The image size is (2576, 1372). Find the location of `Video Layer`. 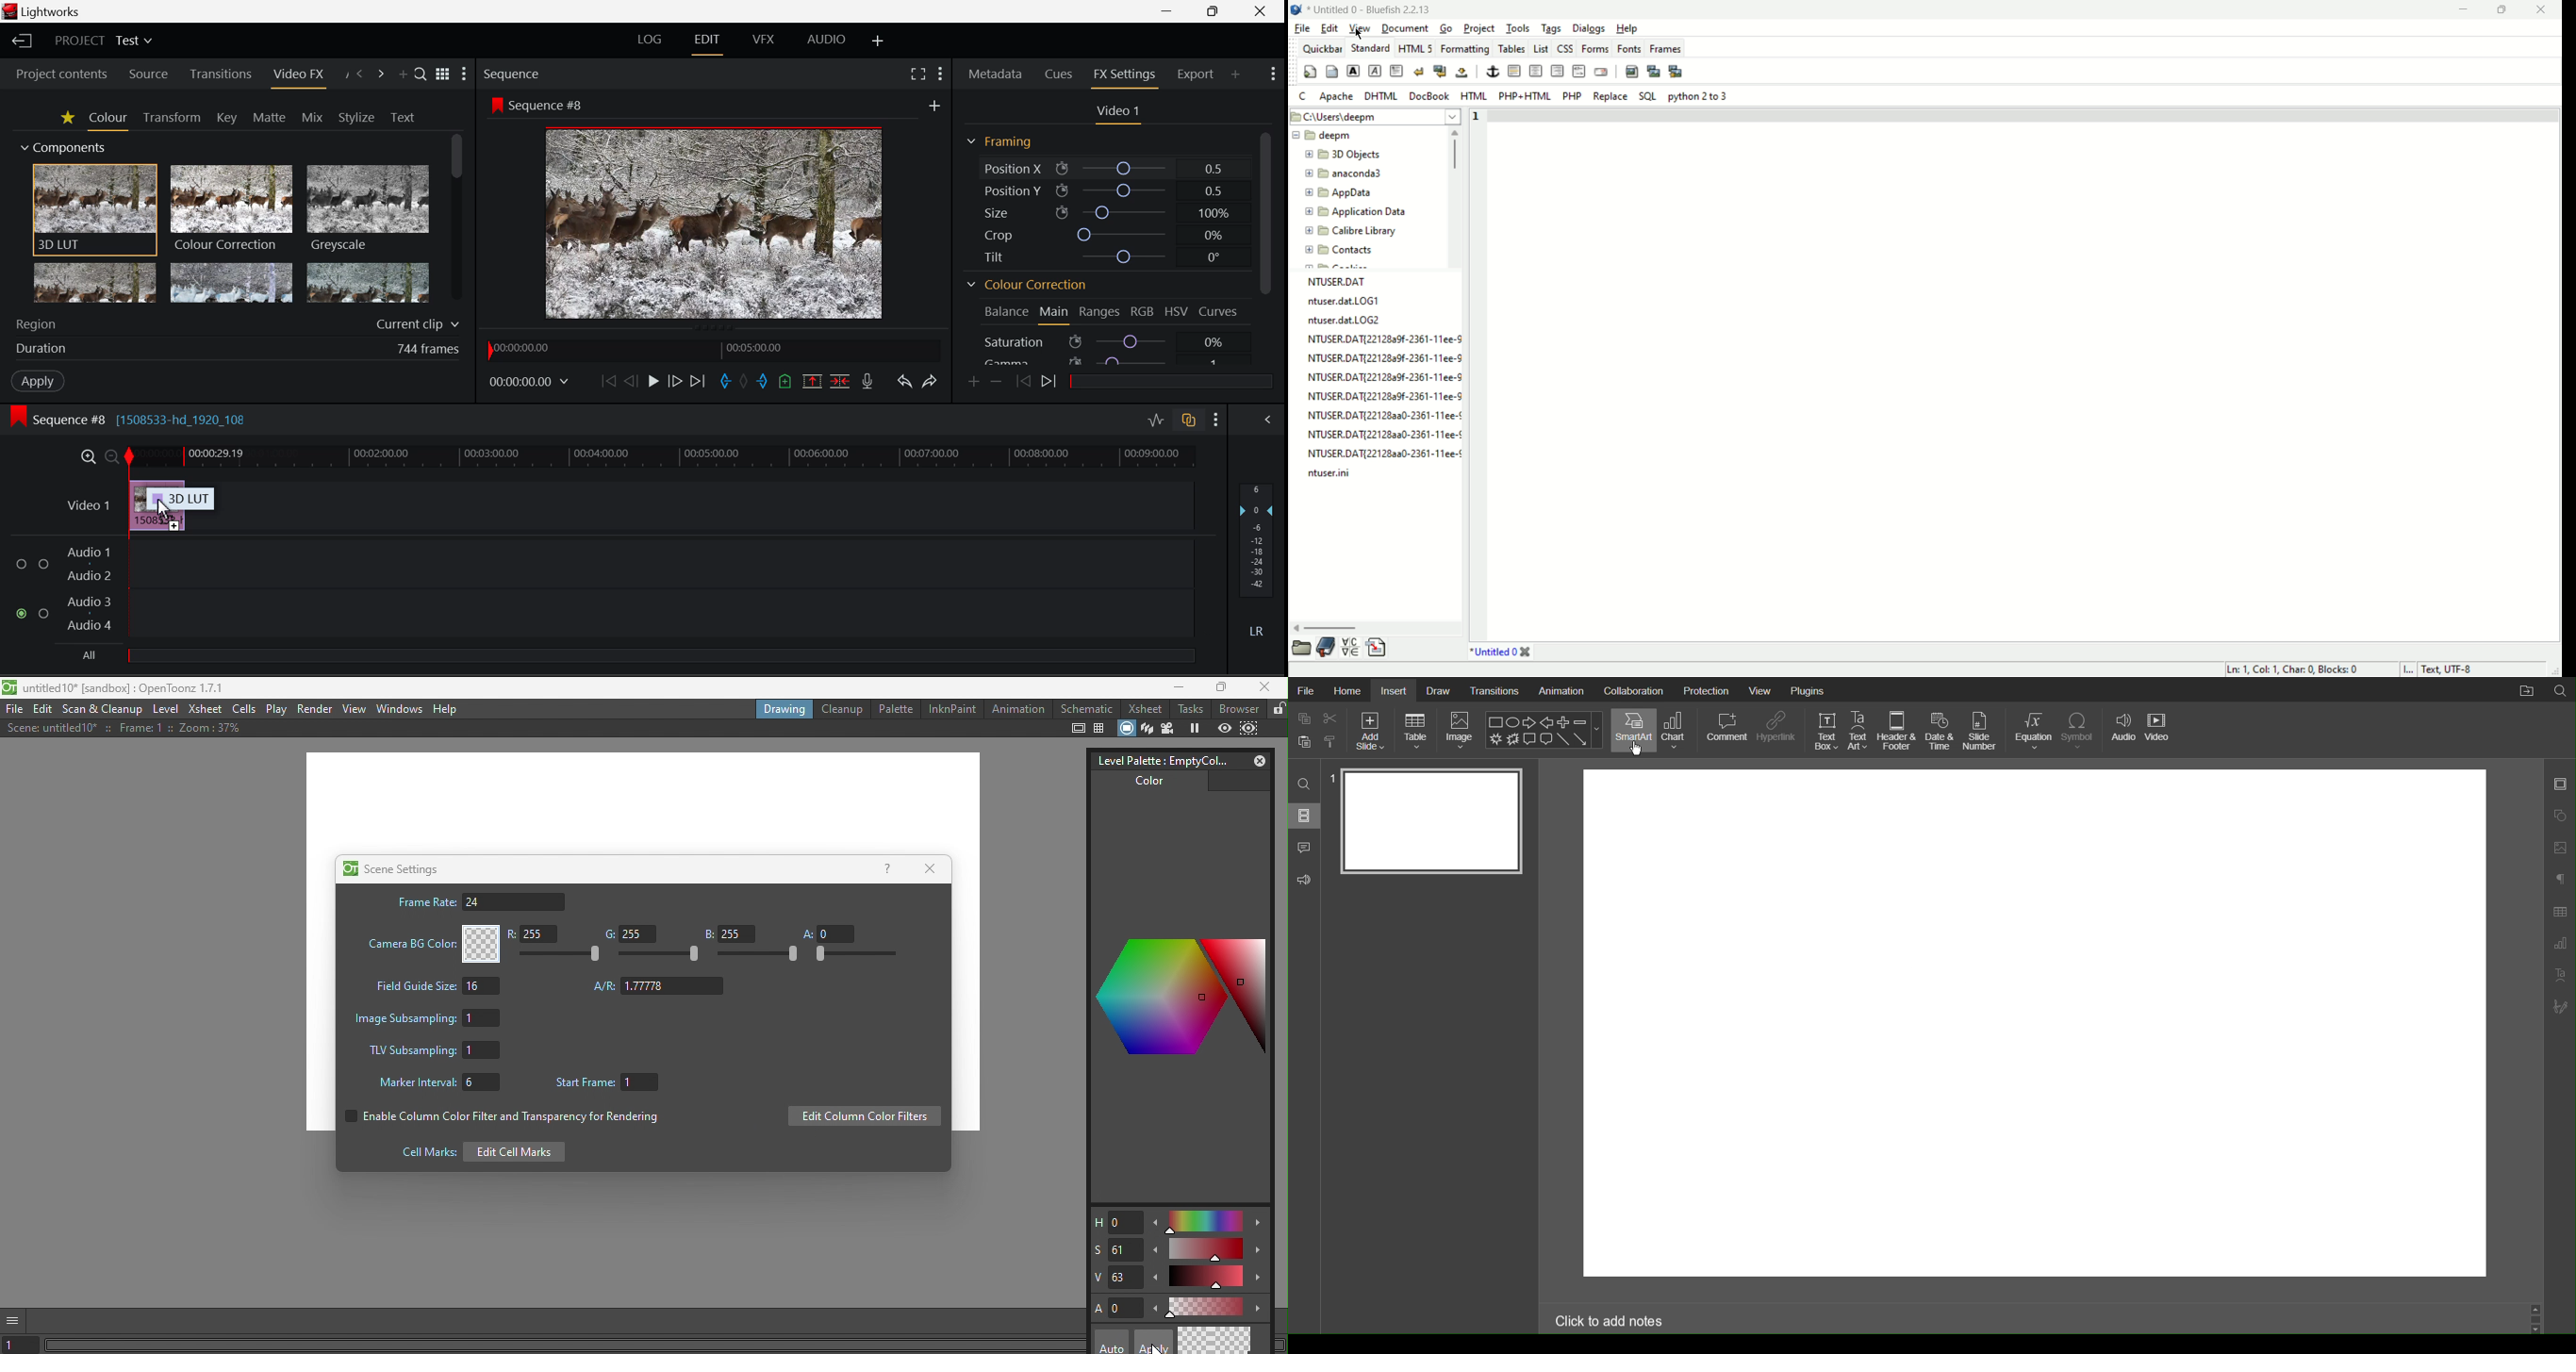

Video Layer is located at coordinates (88, 505).